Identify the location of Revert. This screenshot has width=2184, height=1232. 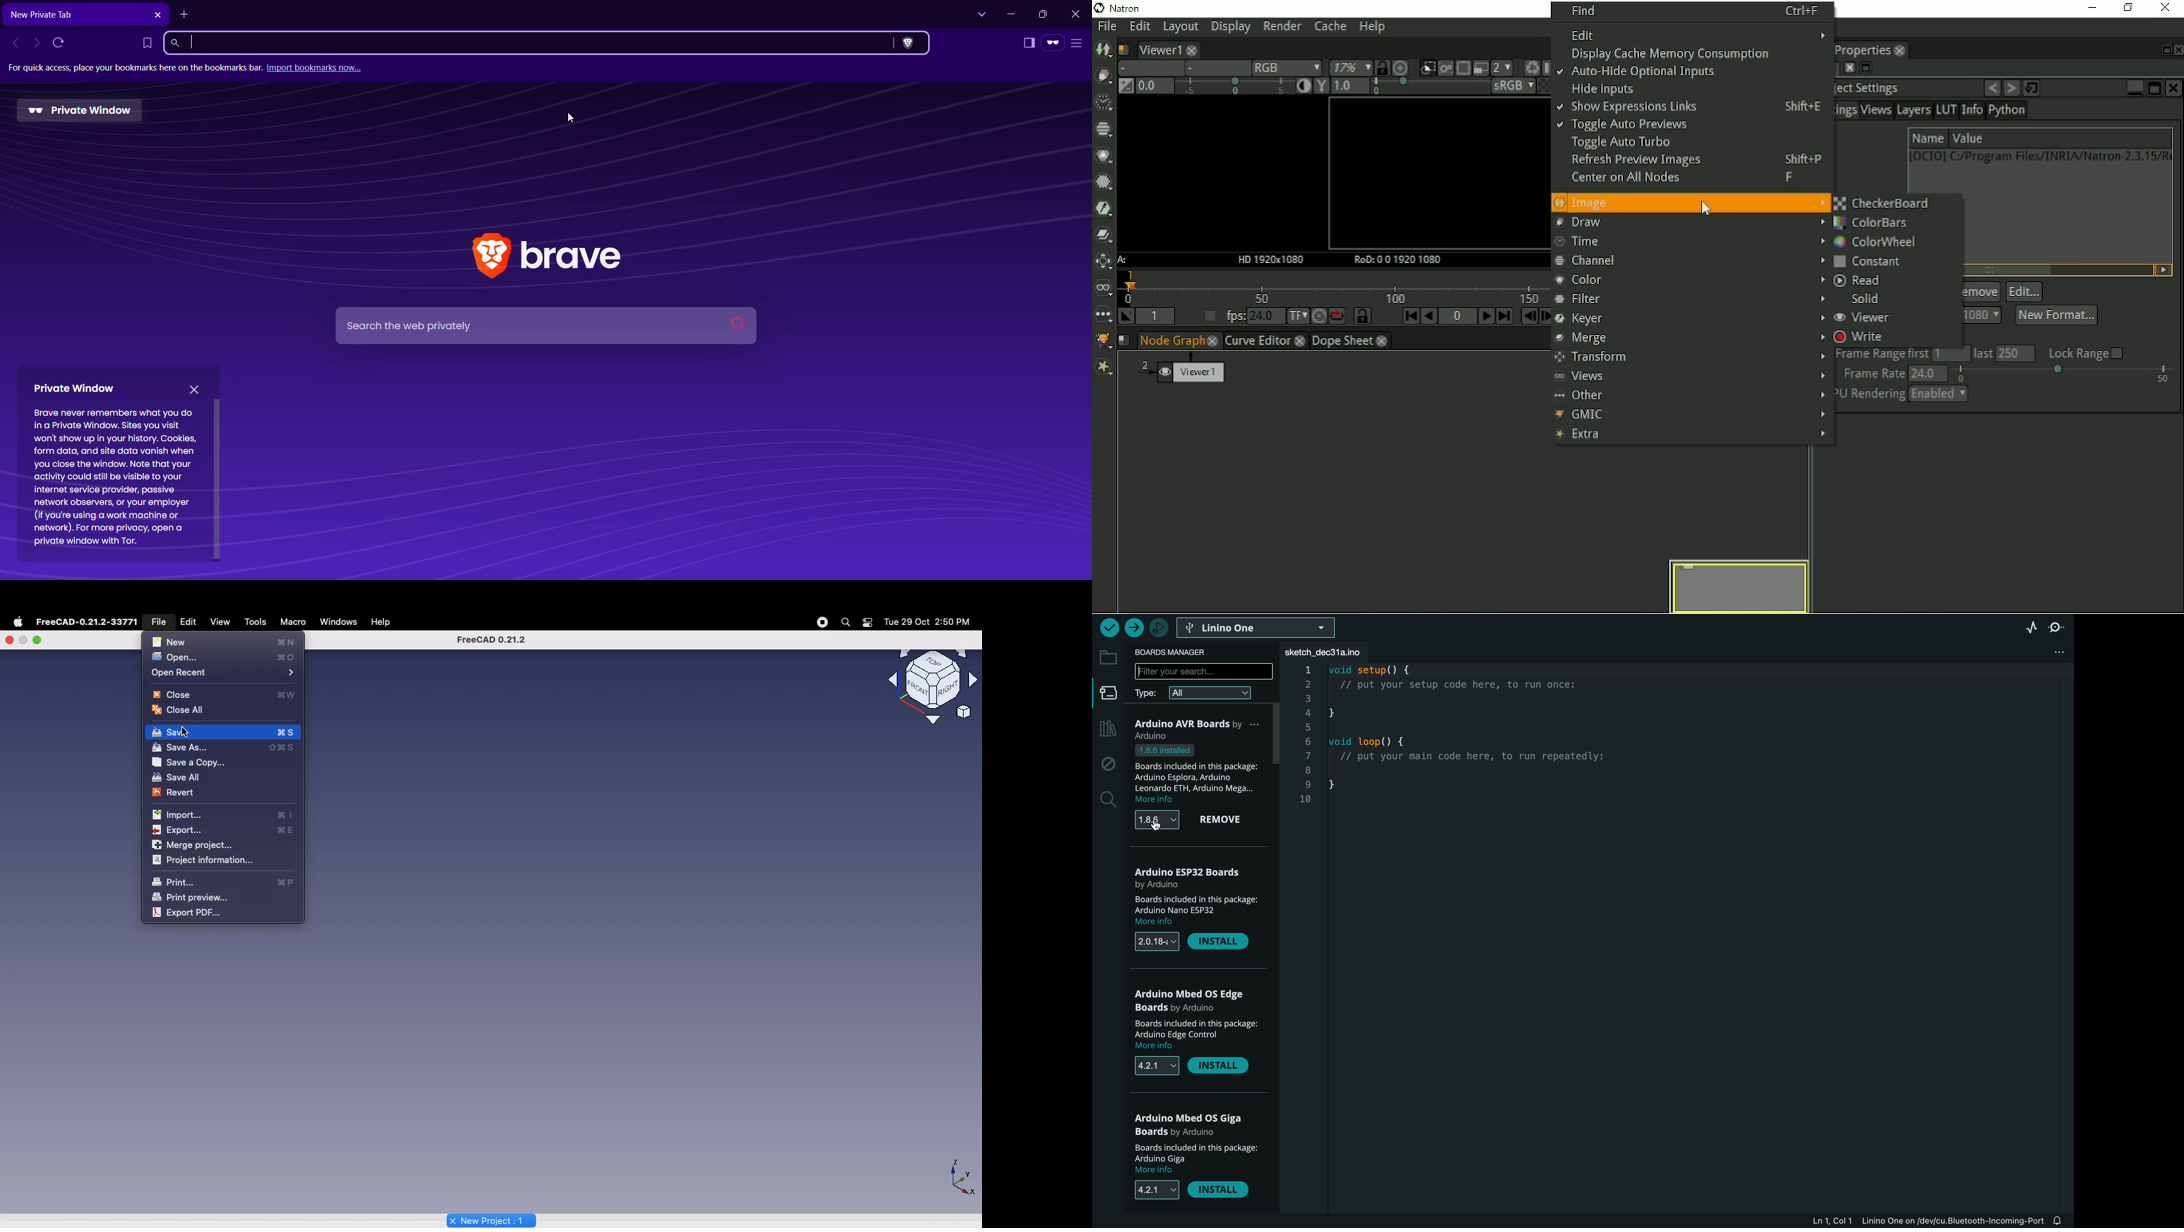
(177, 793).